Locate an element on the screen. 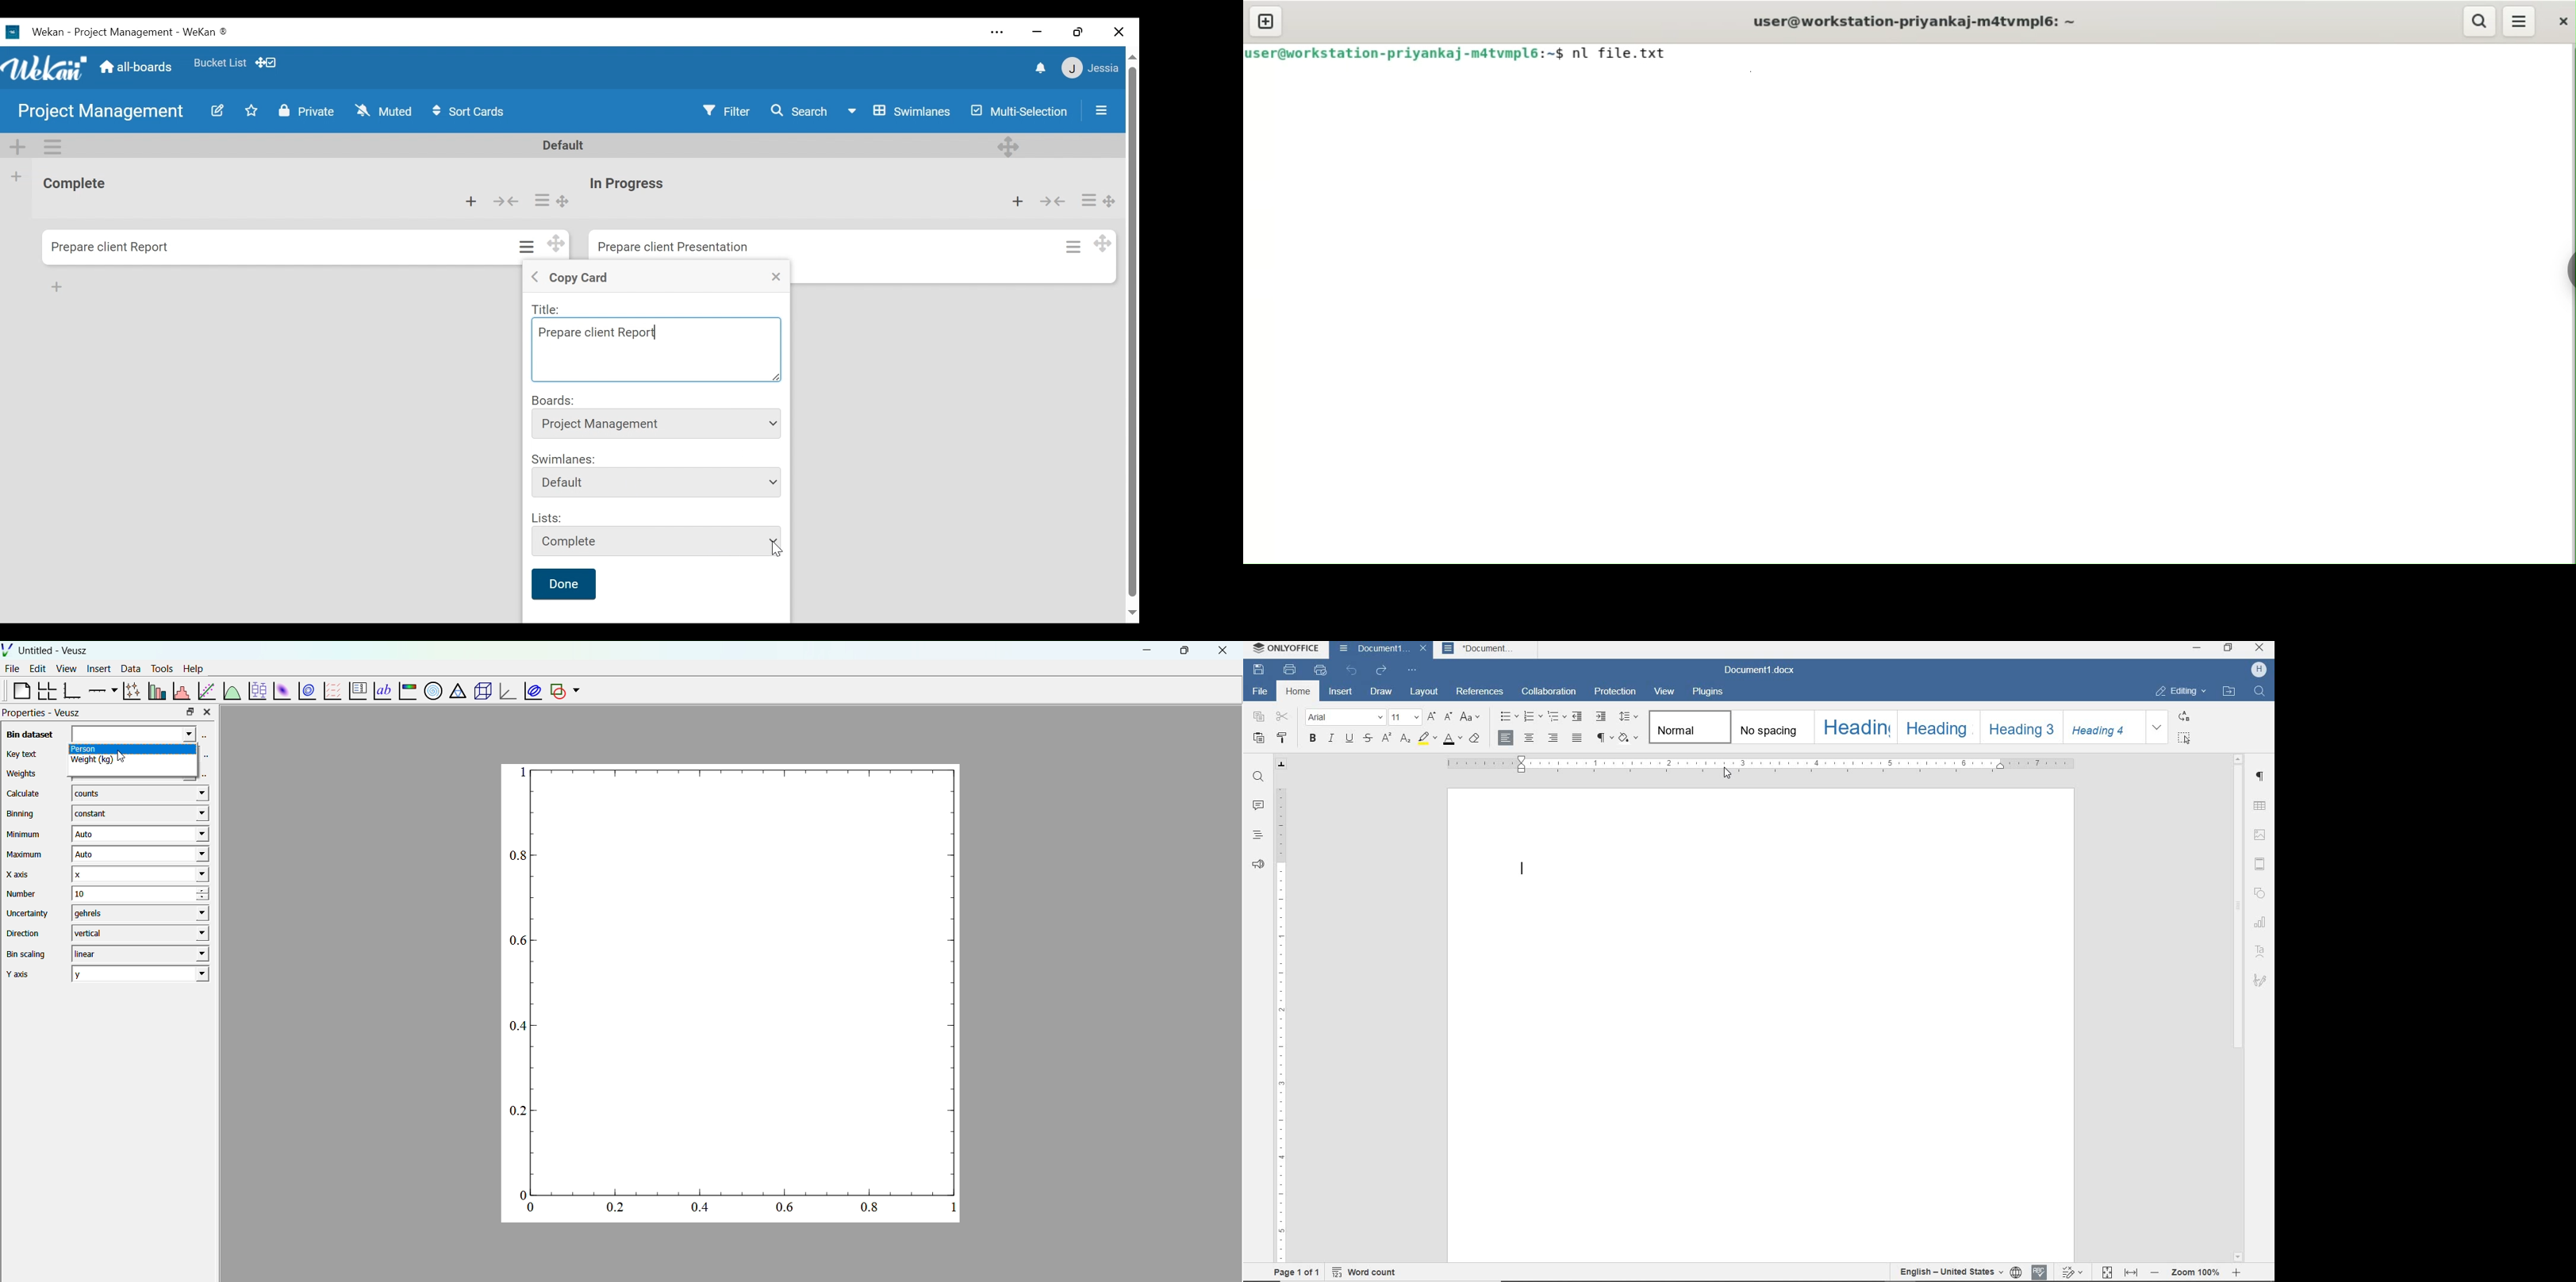  SUPERSCRIPT is located at coordinates (1386, 739).